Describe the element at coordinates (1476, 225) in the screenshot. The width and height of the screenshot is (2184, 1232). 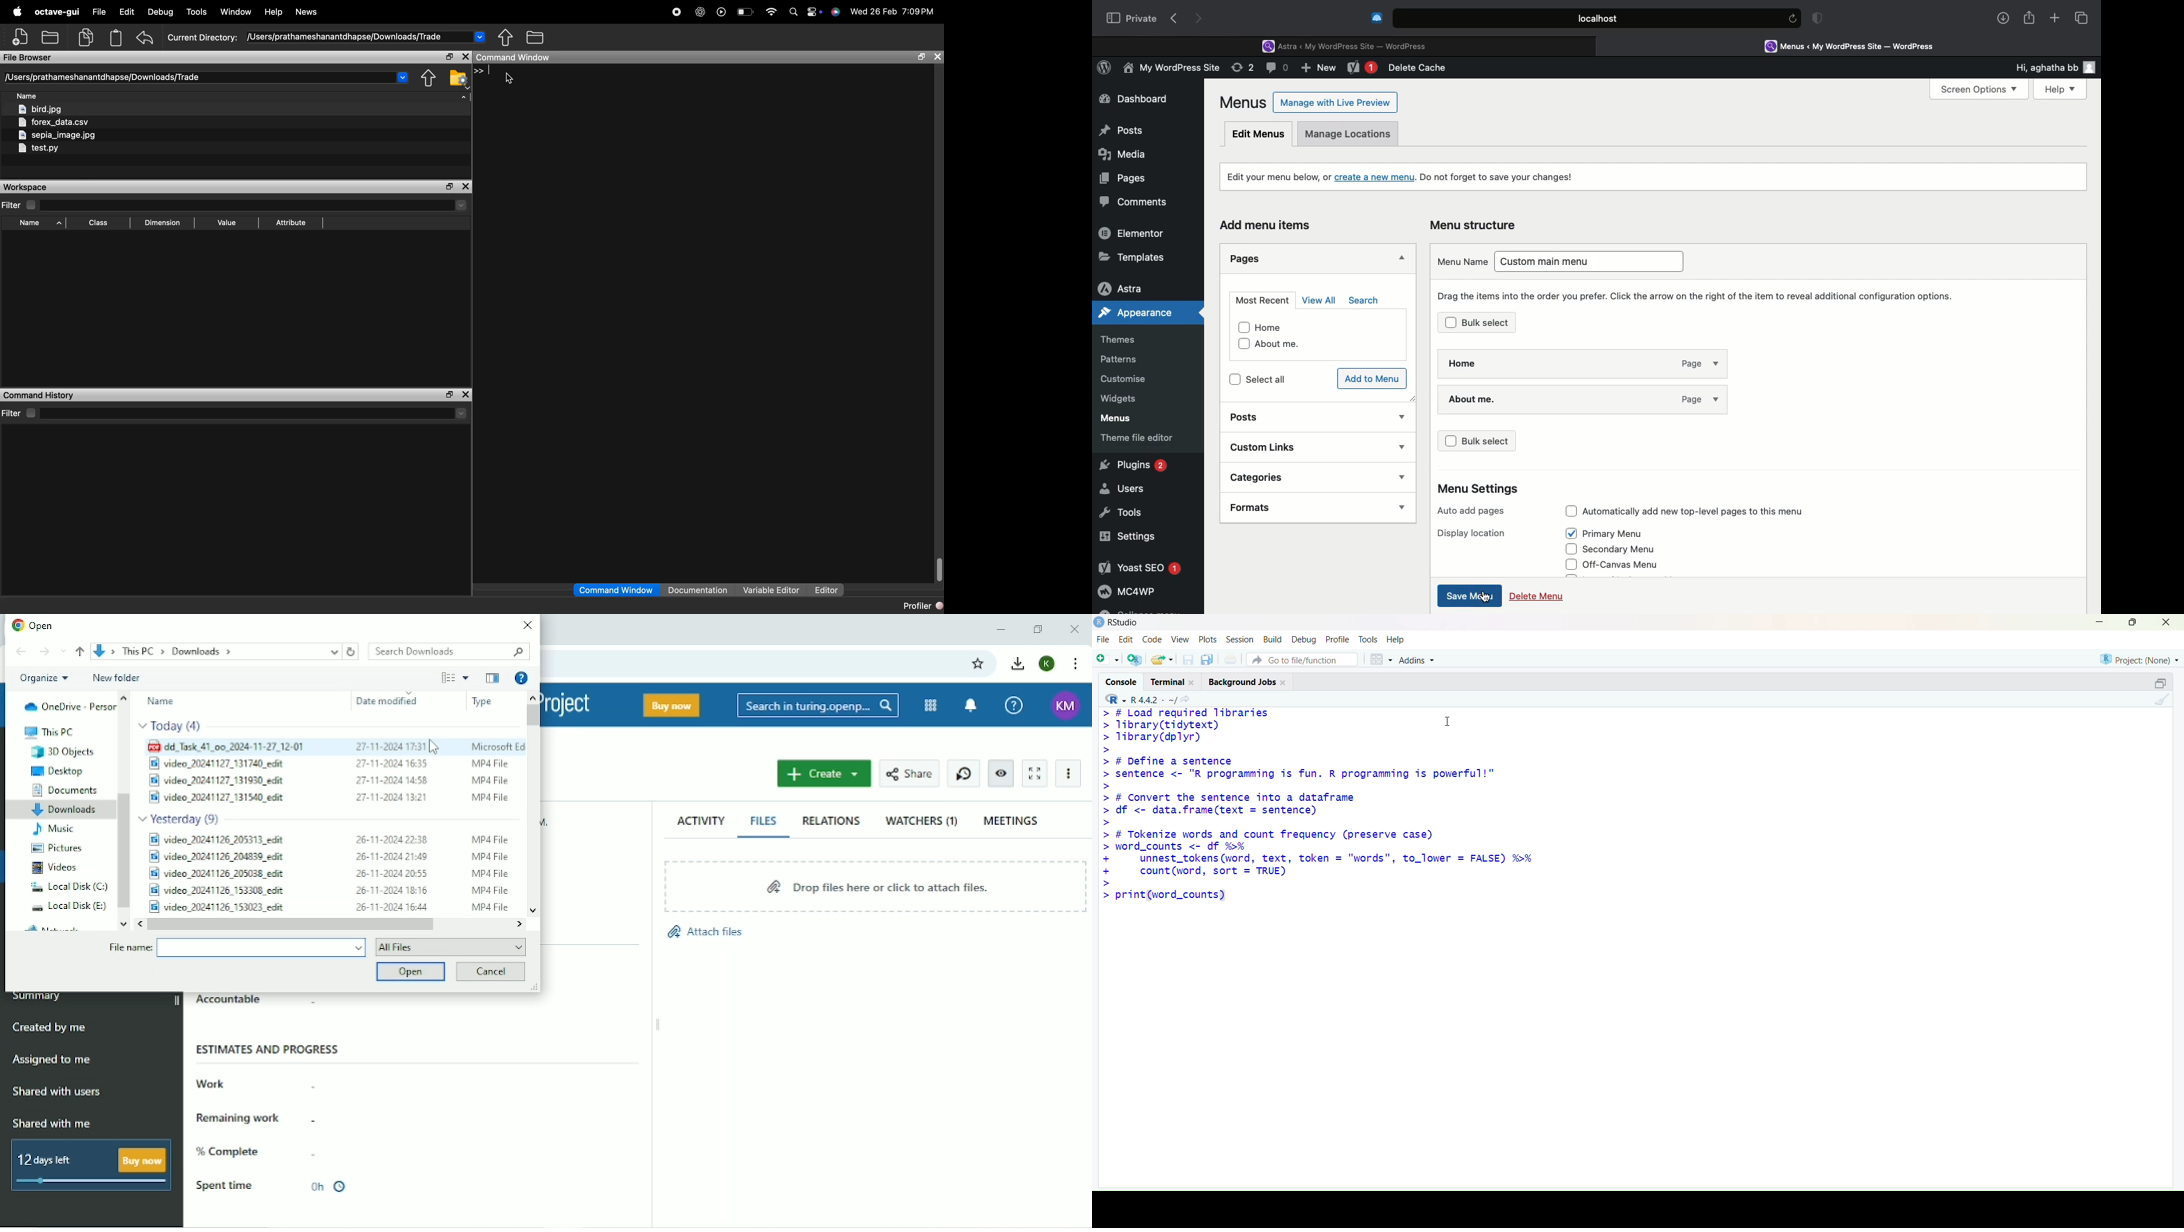
I see `Menu structure` at that location.